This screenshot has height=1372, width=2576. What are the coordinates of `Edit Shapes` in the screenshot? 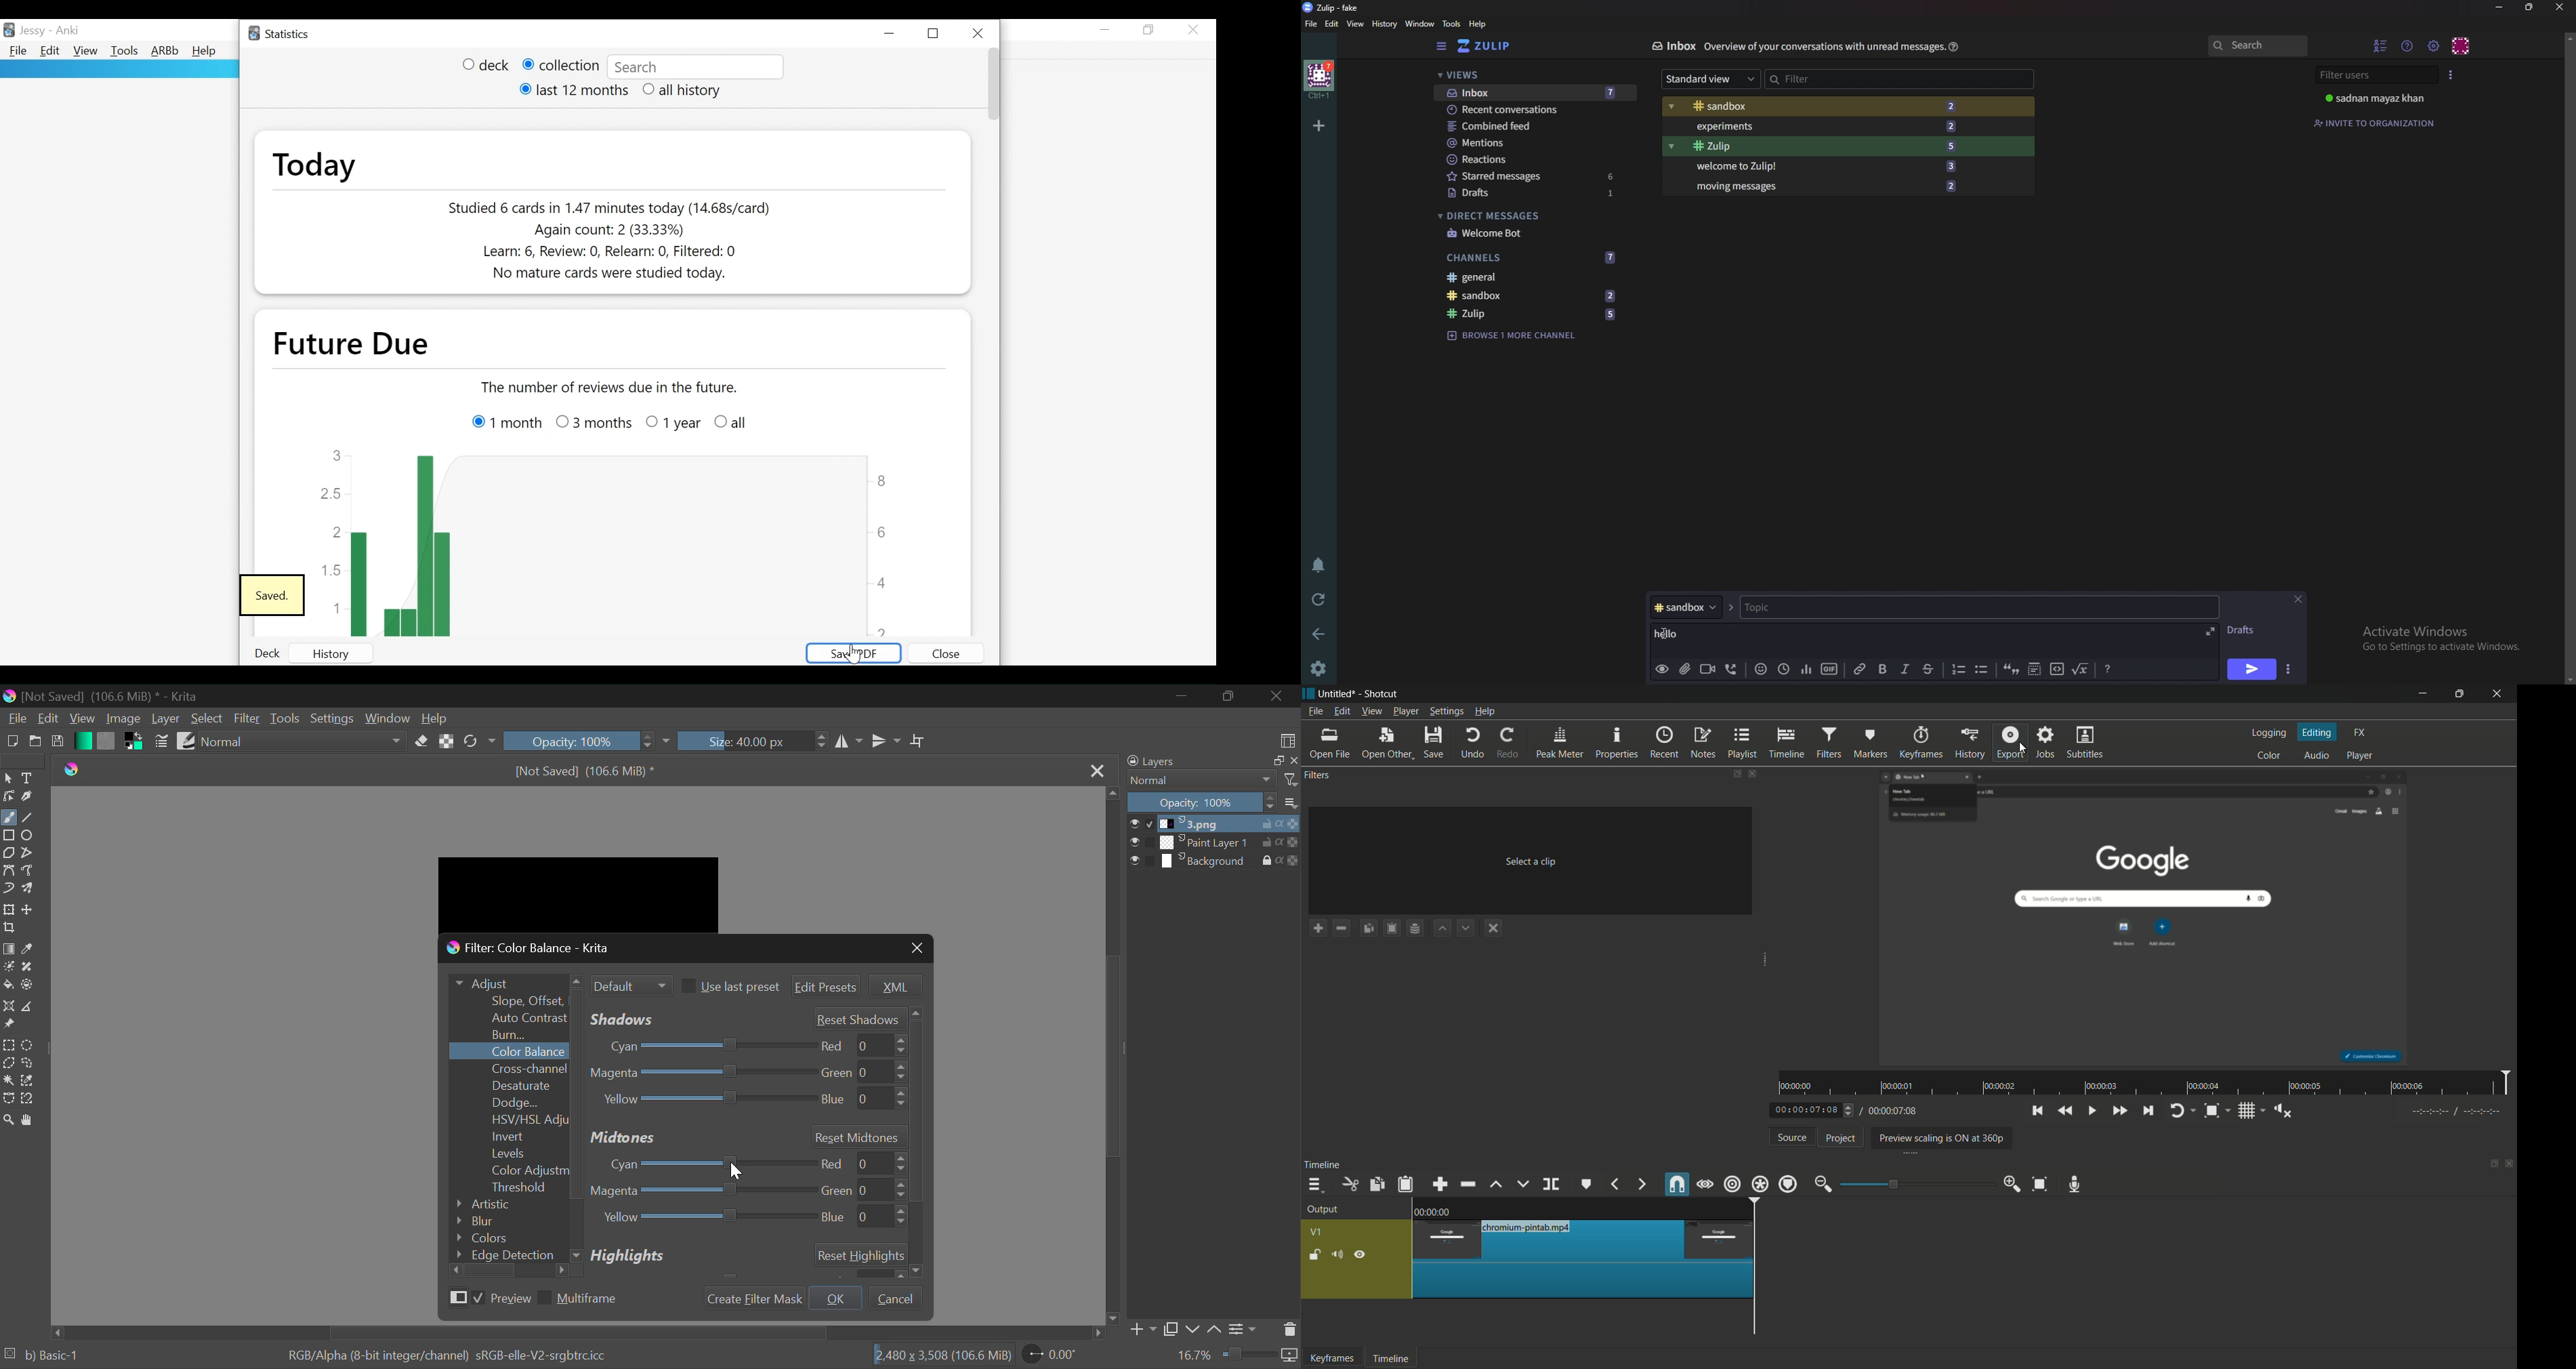 It's located at (9, 796).